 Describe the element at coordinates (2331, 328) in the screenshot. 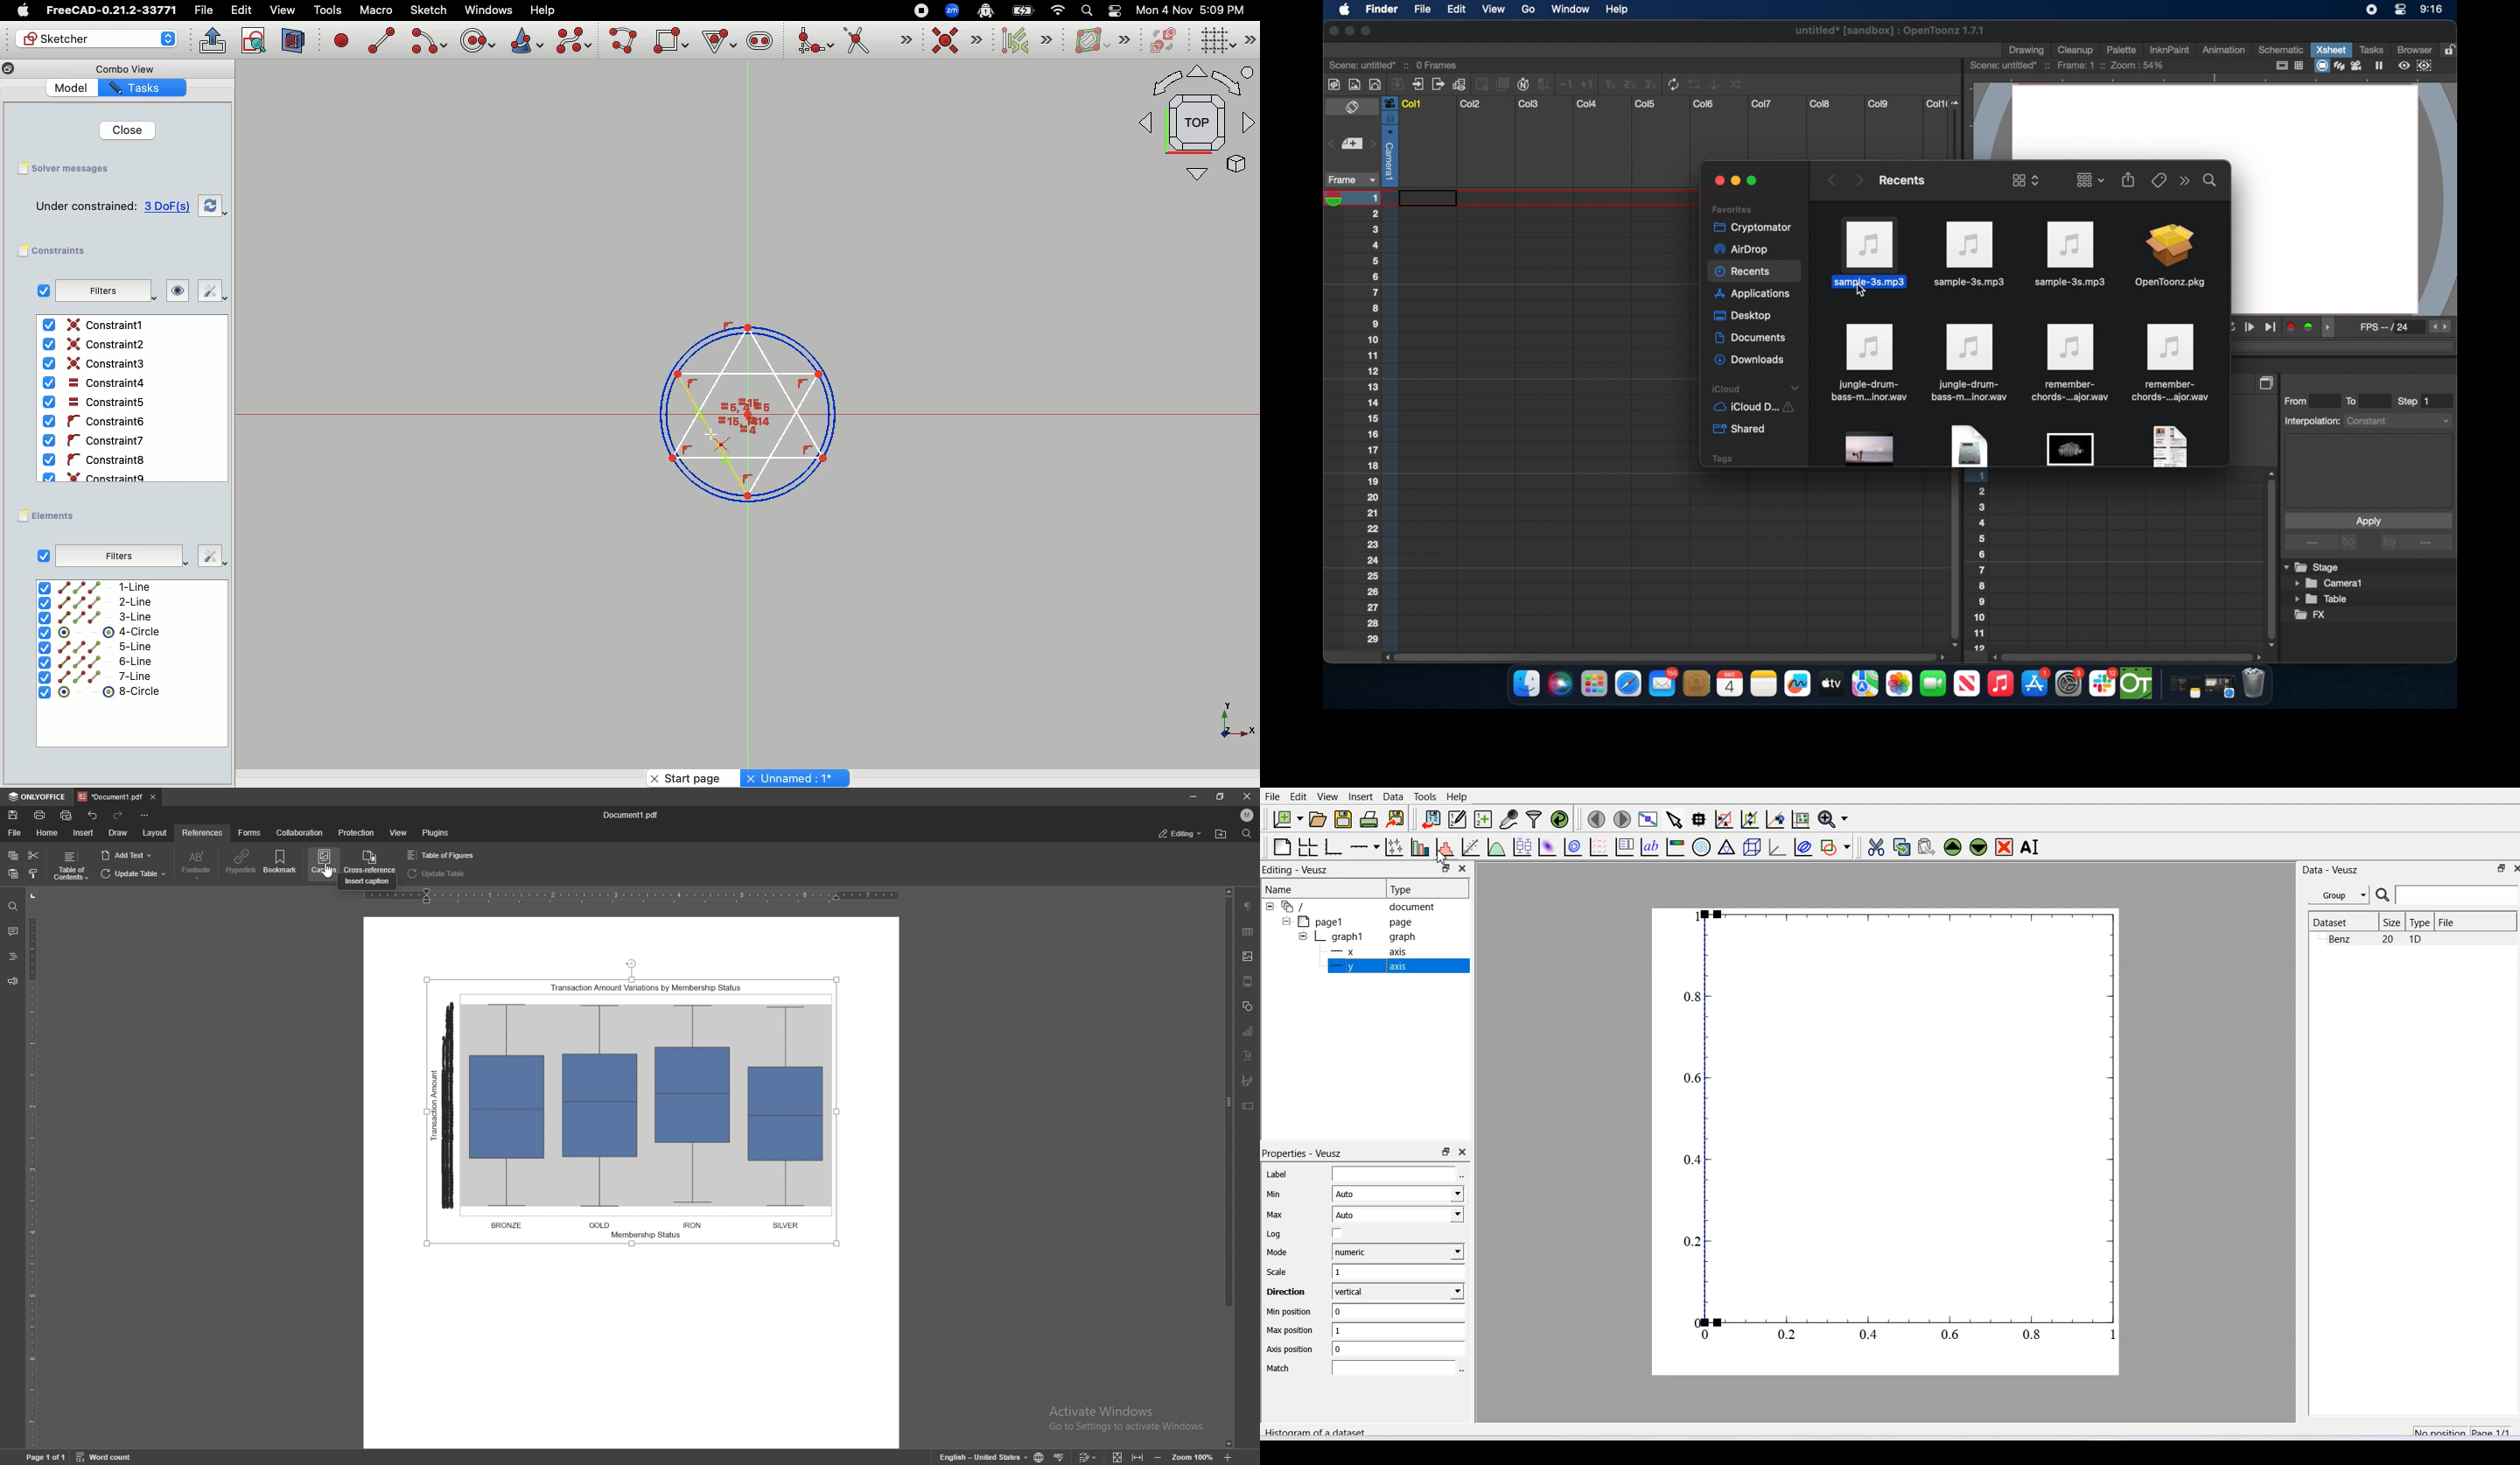

I see `drag handle` at that location.